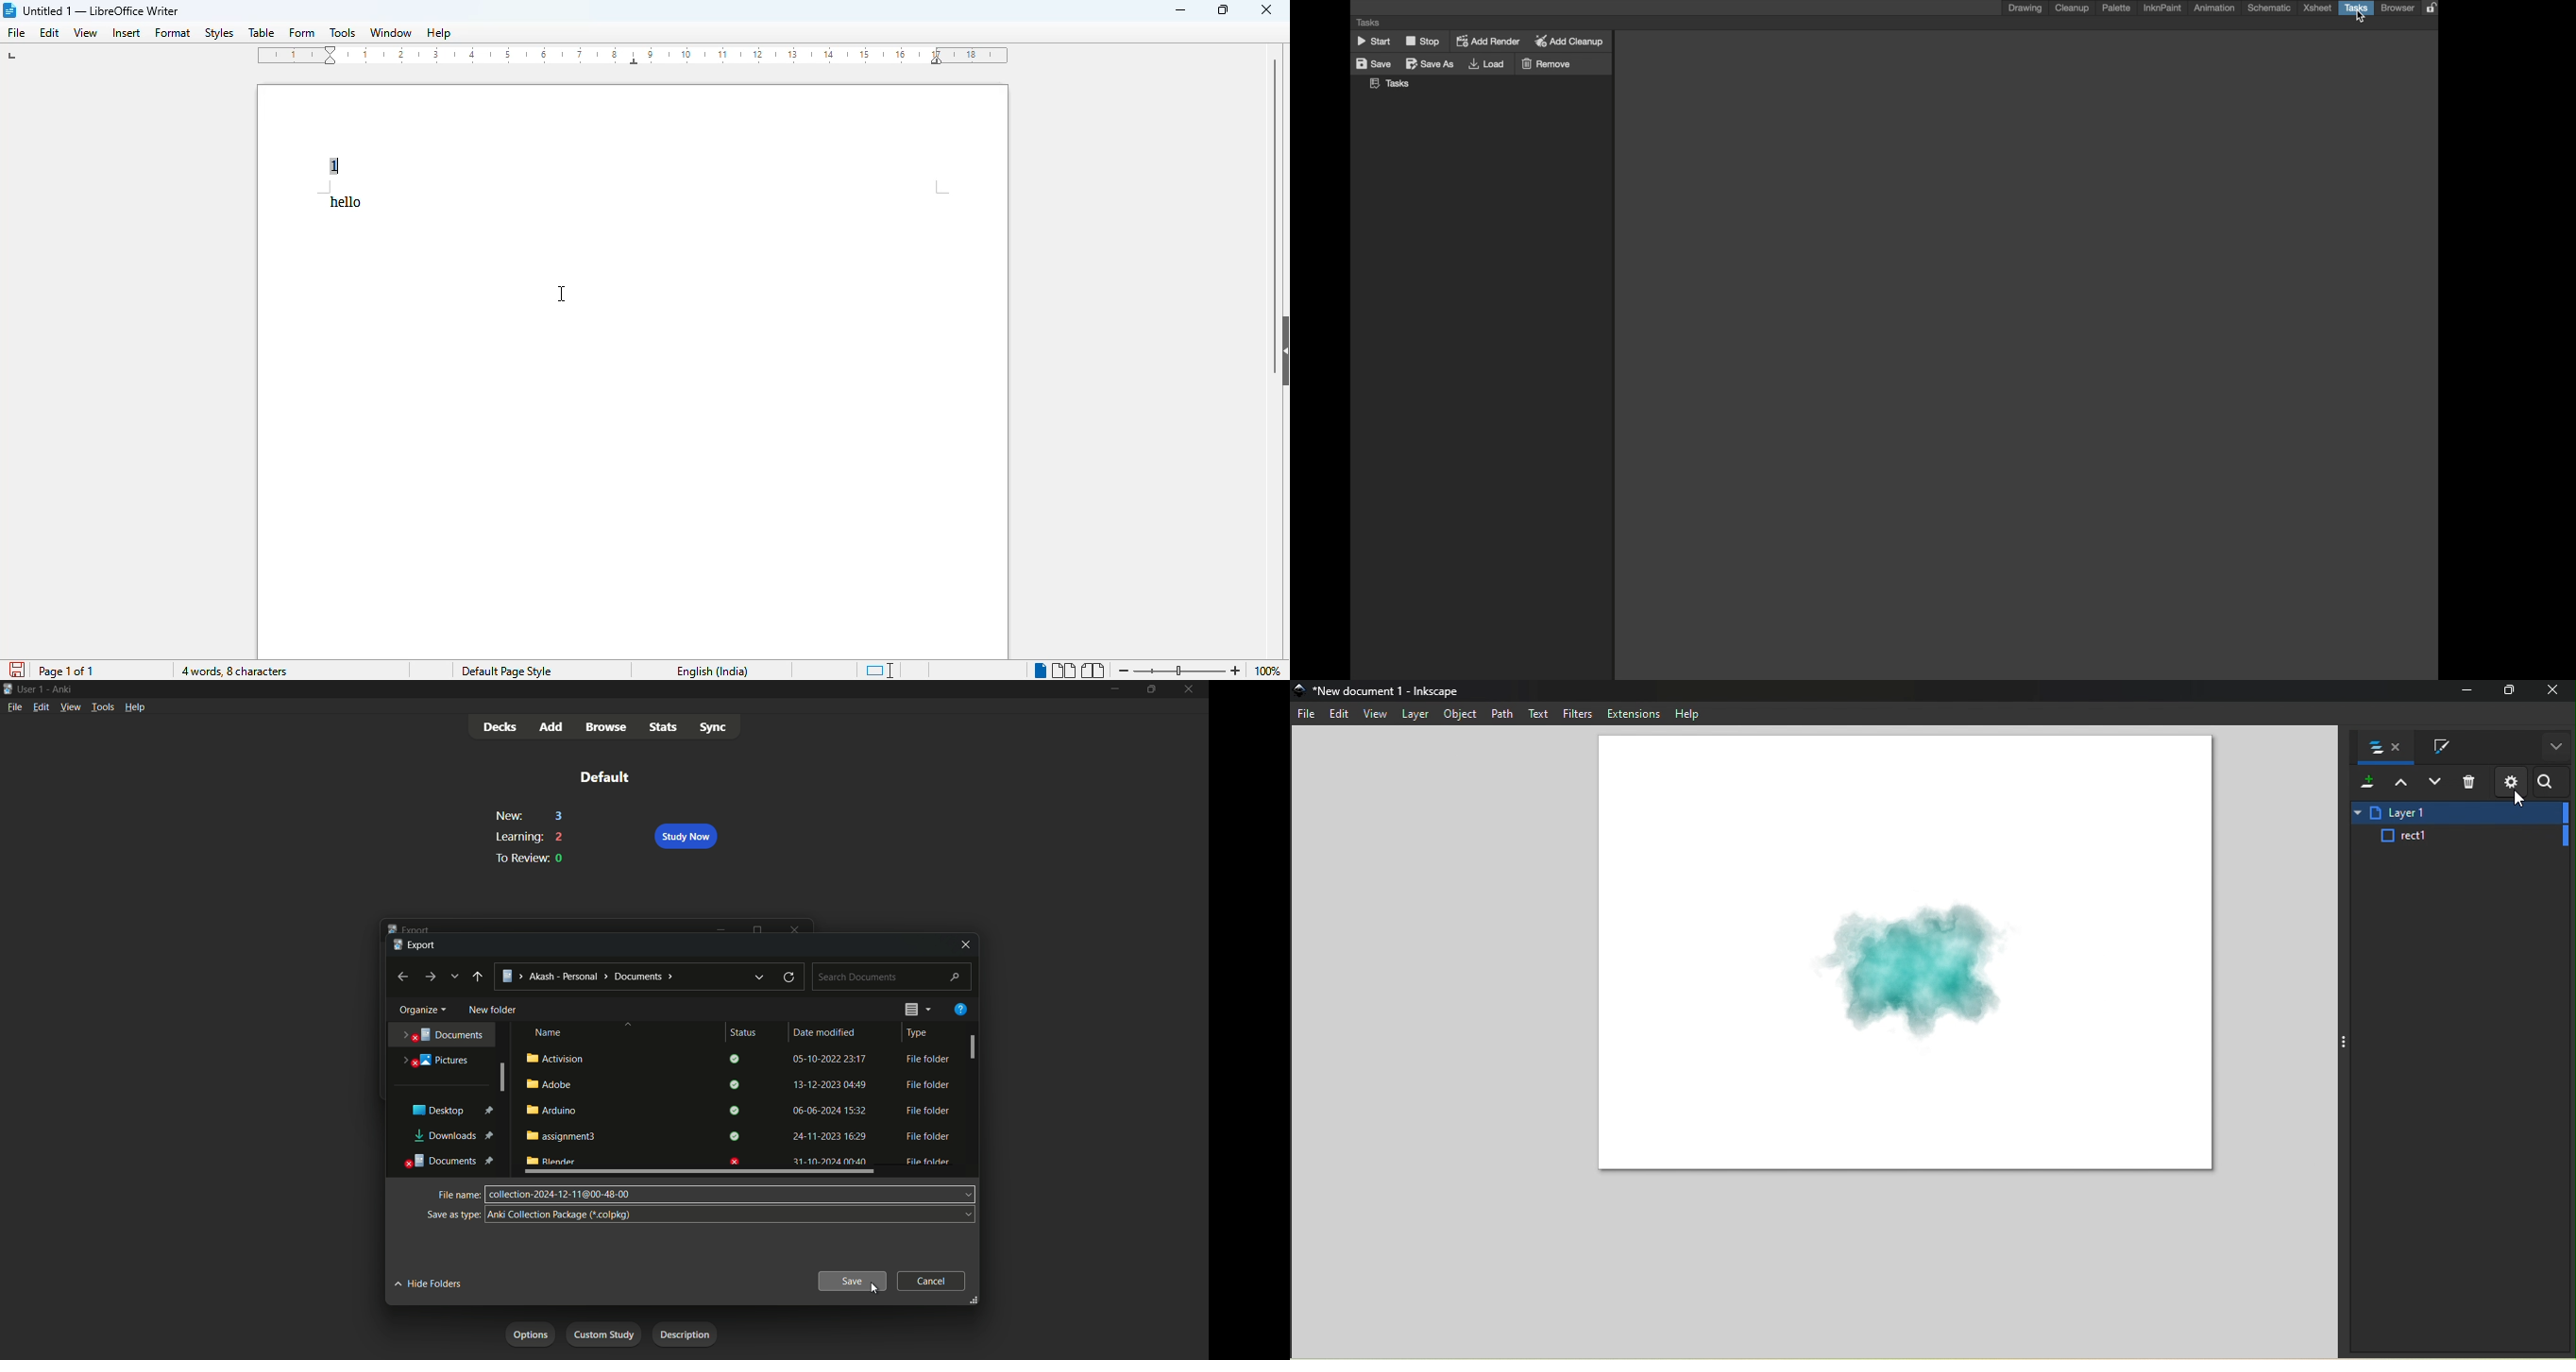  I want to click on edit menu, so click(41, 707).